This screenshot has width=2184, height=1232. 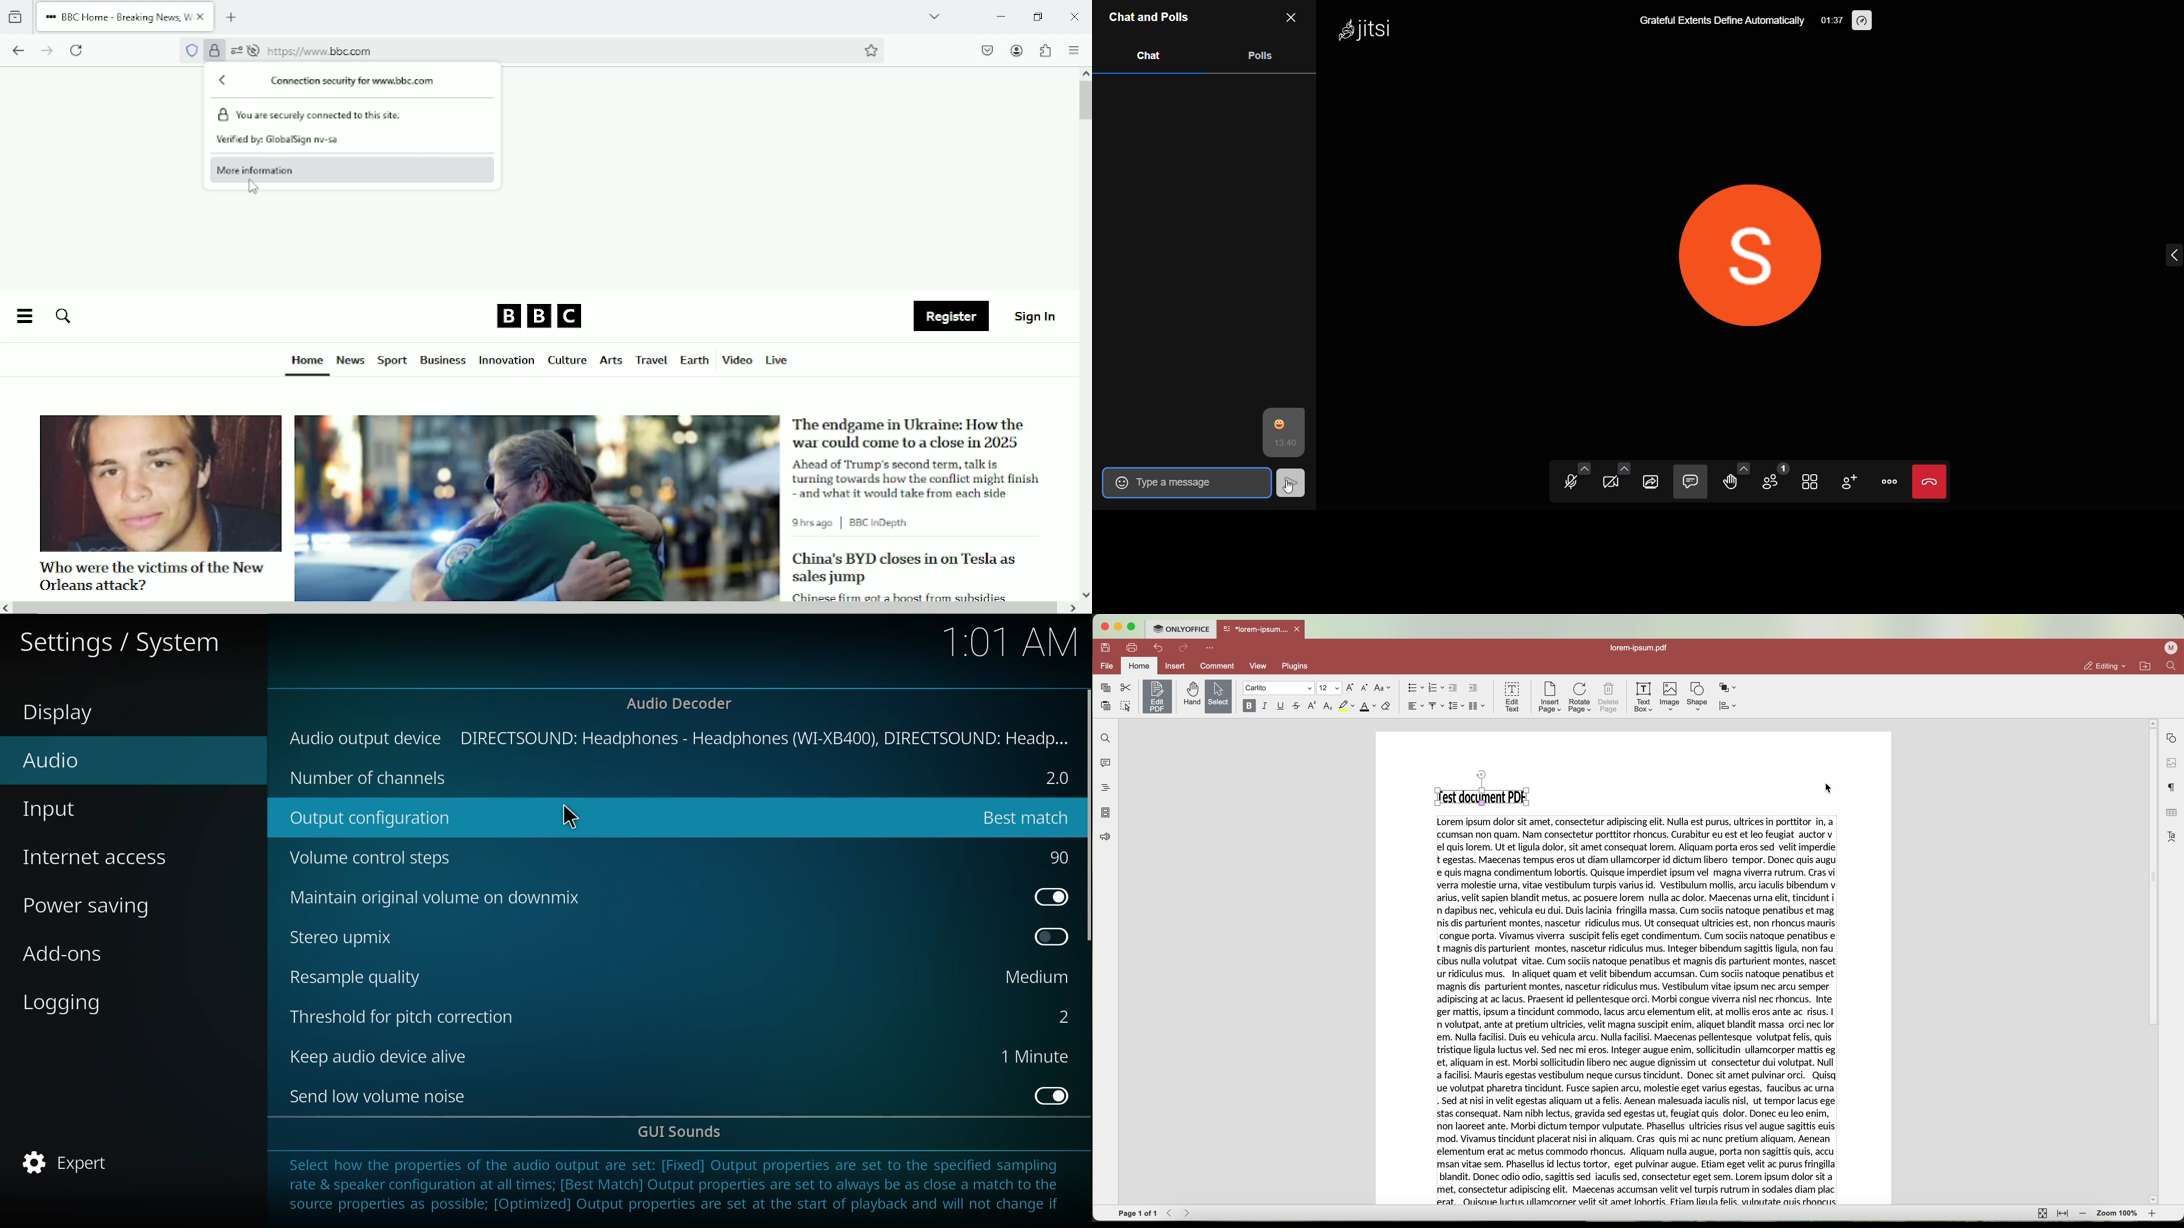 I want to click on 2, so click(x=1056, y=778).